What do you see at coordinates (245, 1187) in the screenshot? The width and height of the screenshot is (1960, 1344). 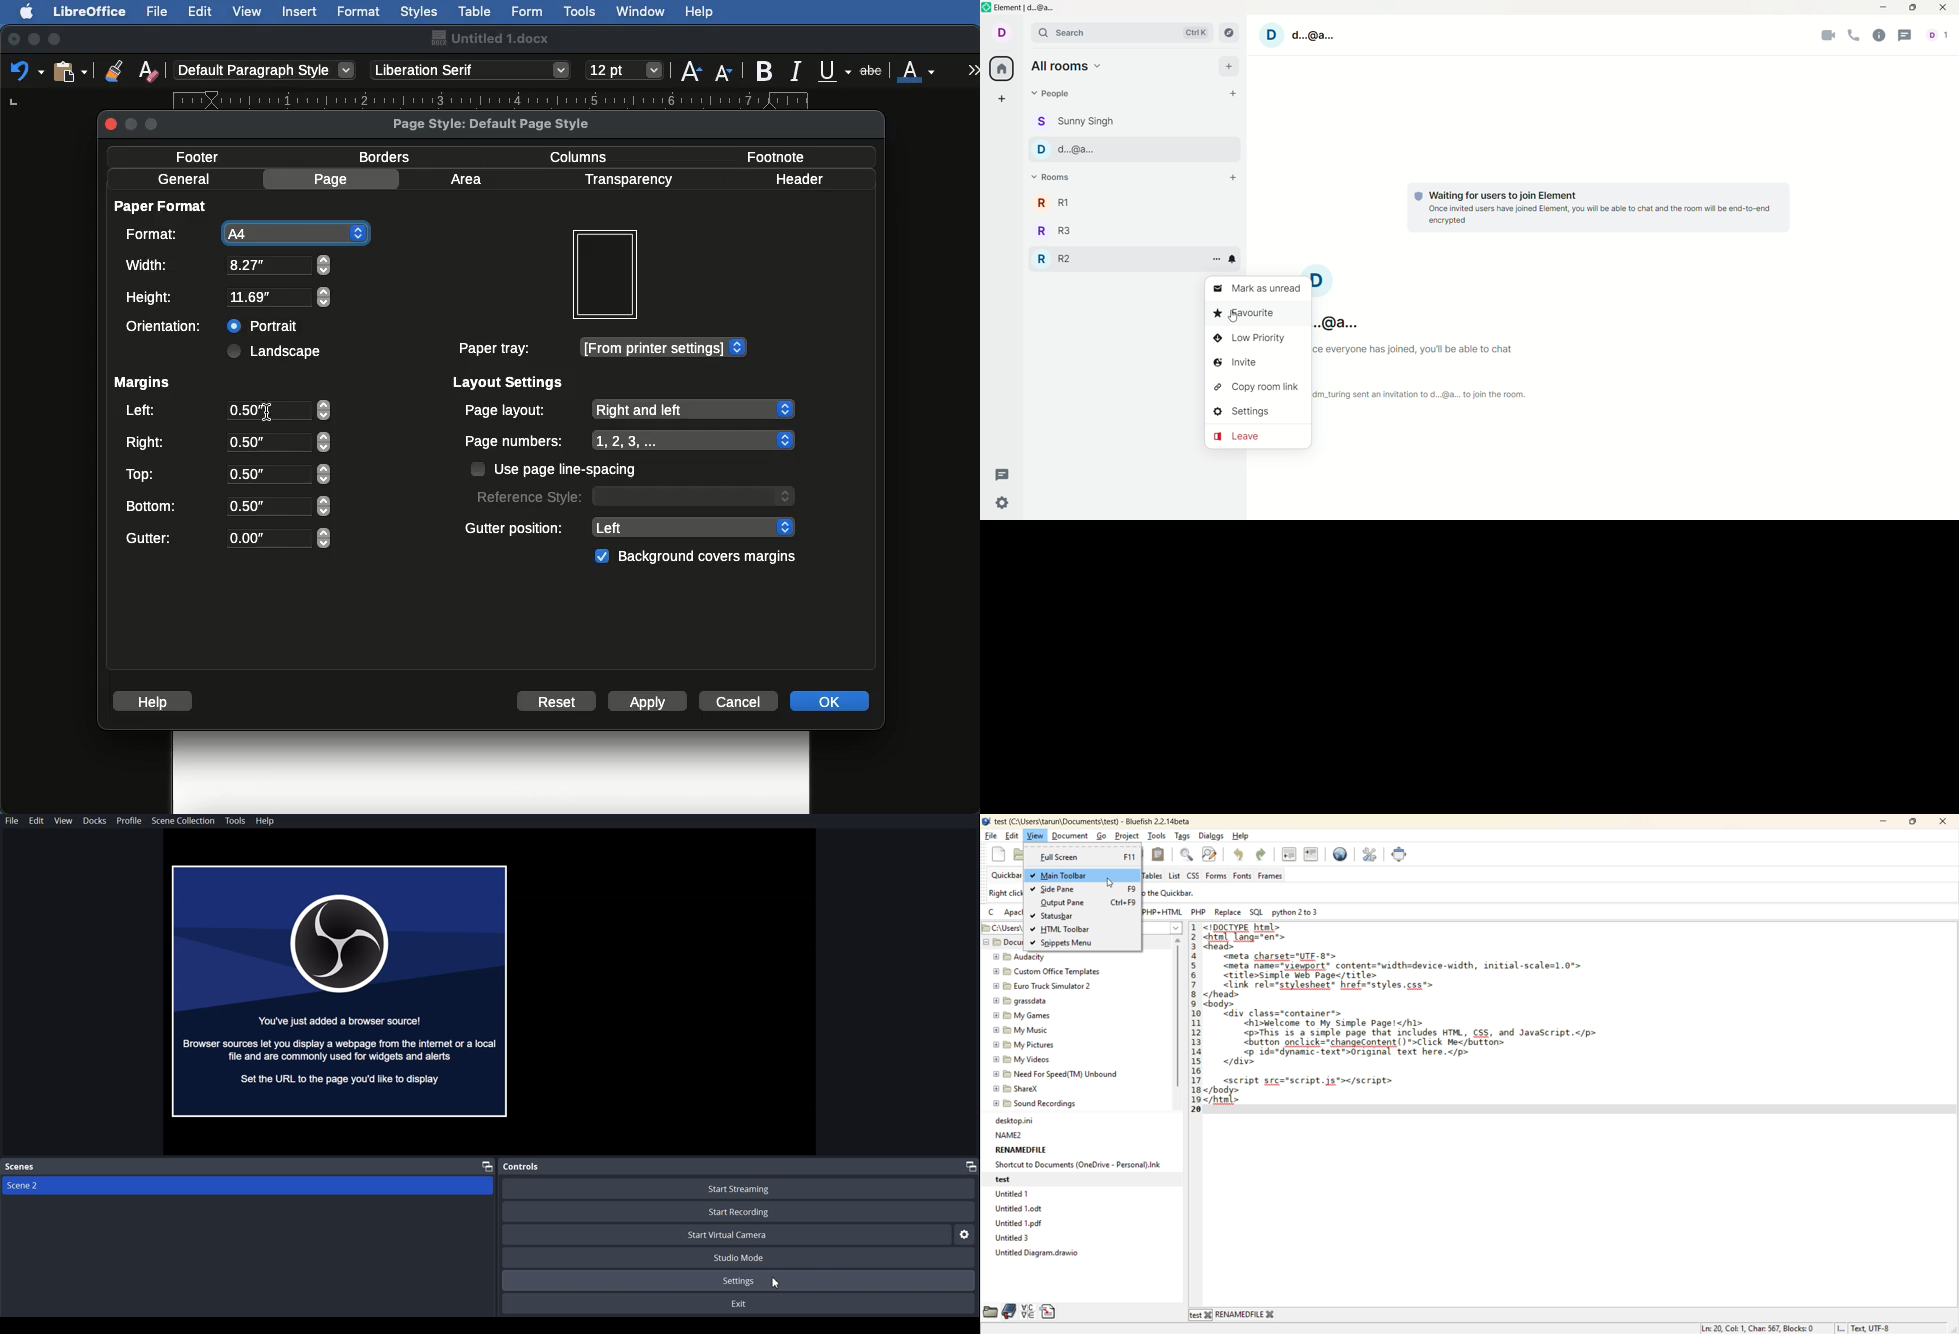 I see `Scene` at bounding box center [245, 1187].